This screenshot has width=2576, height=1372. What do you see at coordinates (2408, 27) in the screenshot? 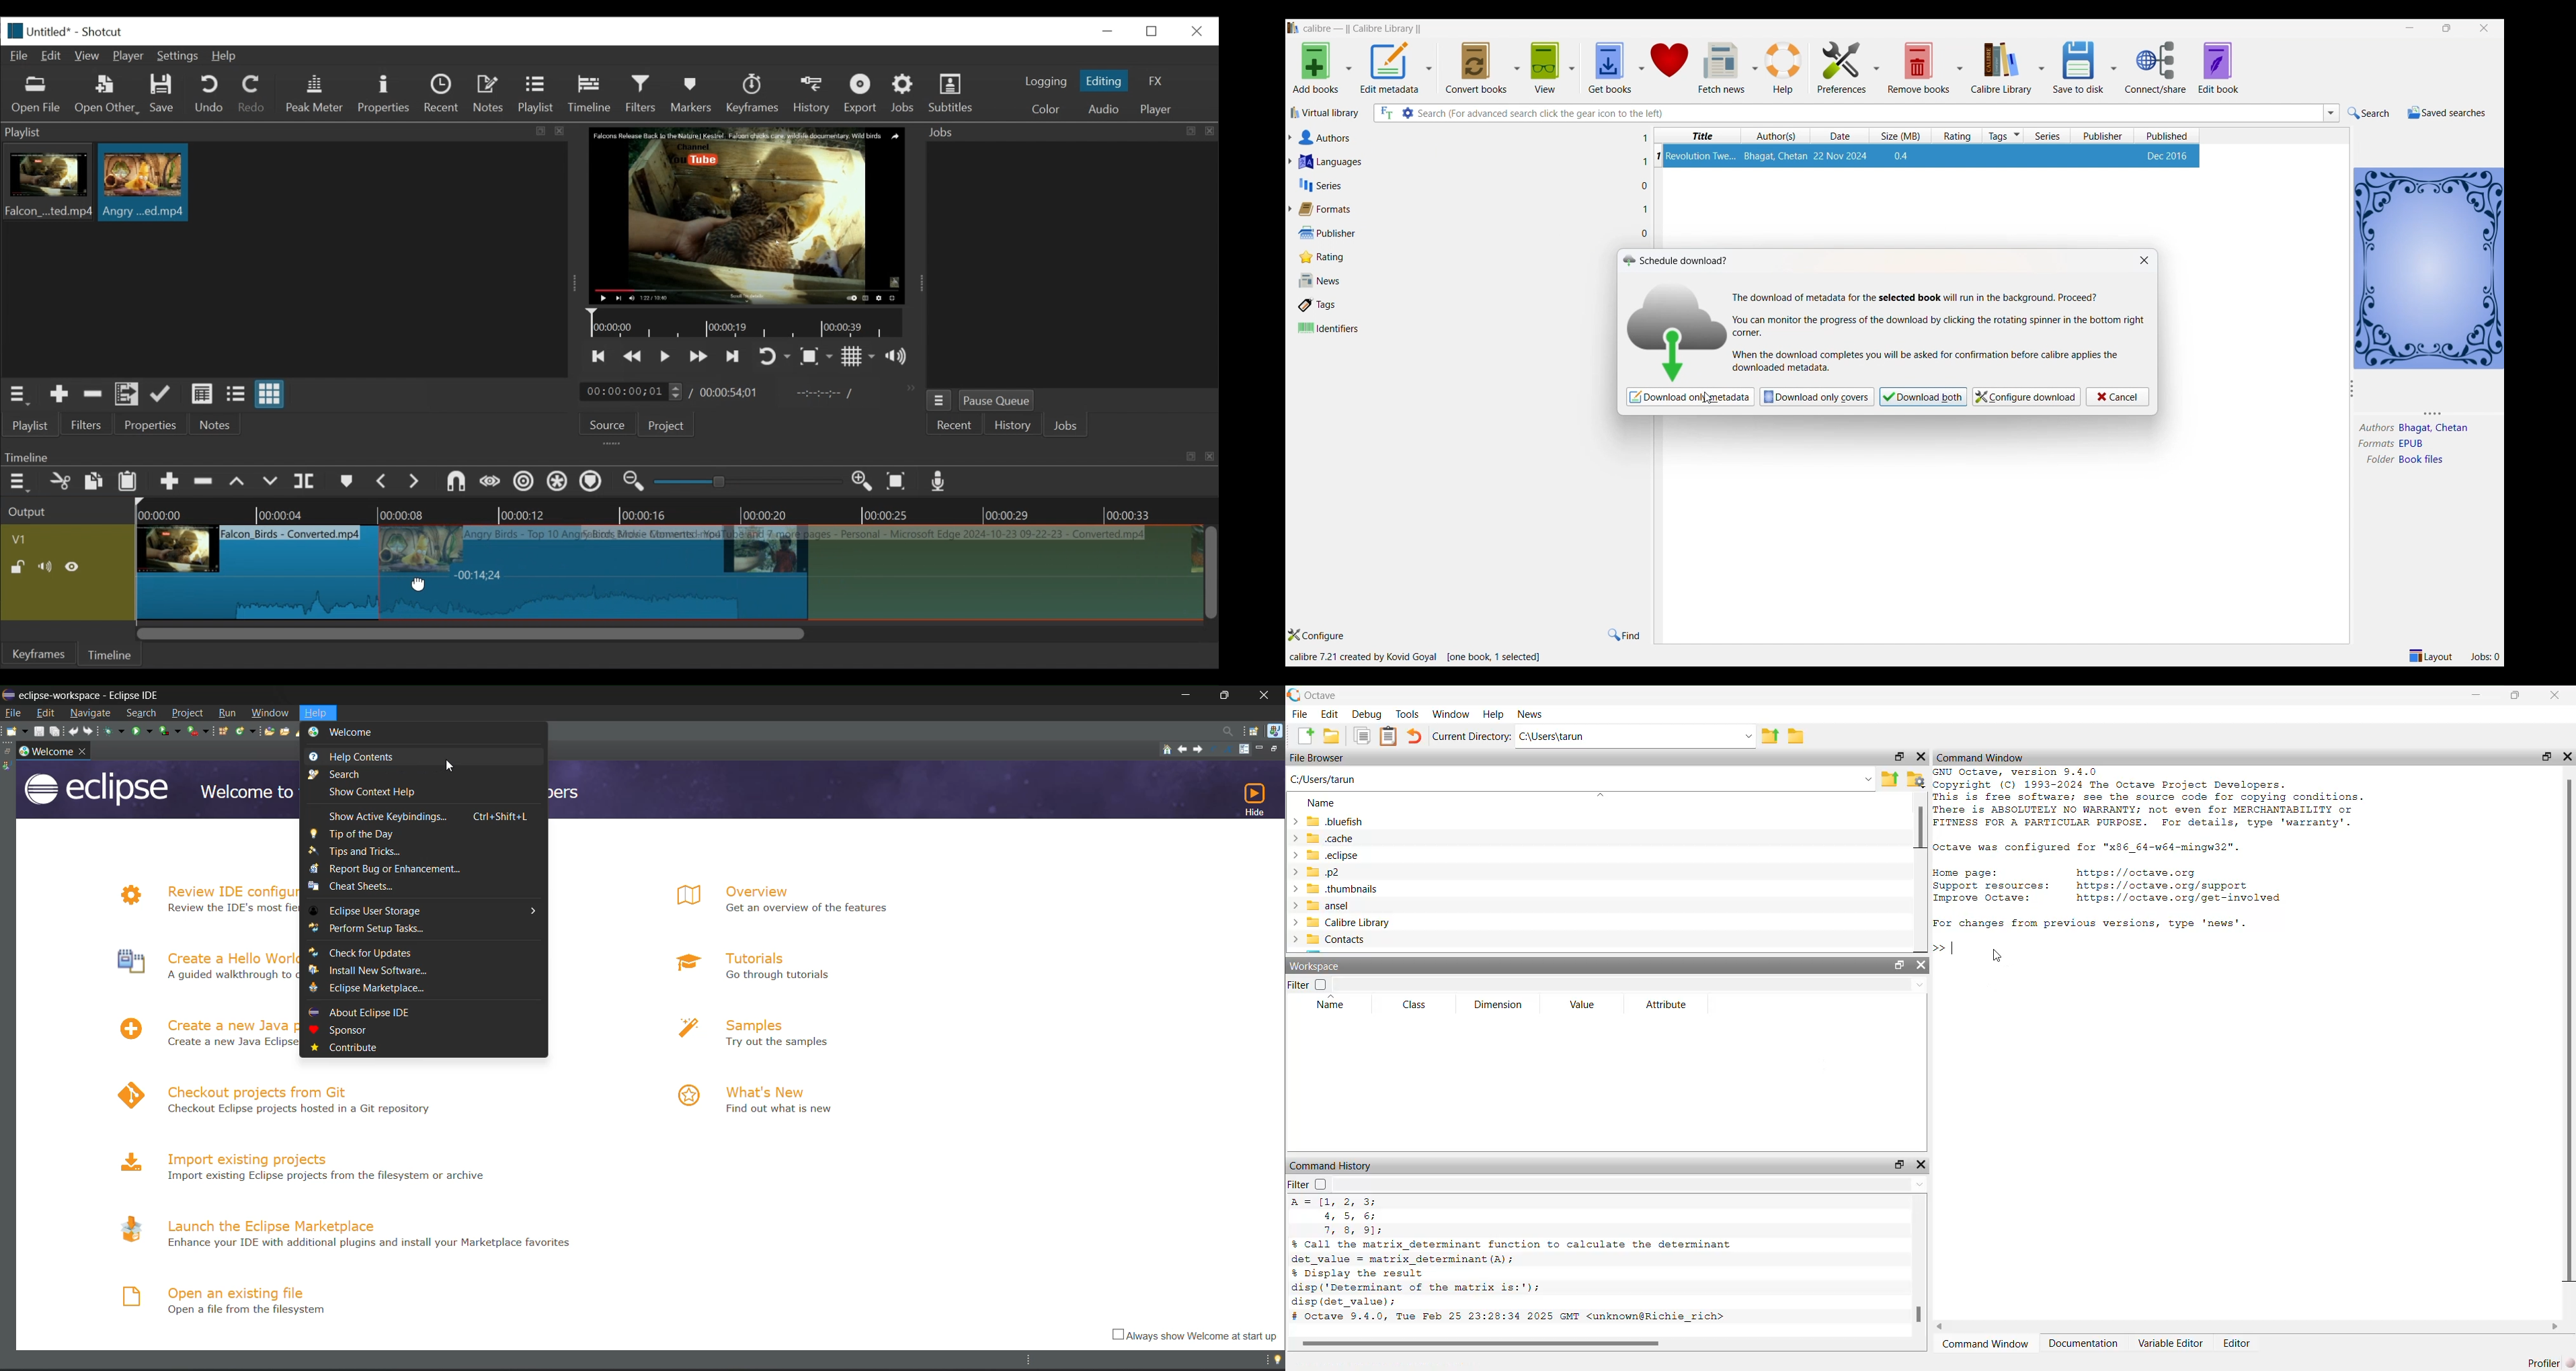
I see `minimize` at bounding box center [2408, 27].